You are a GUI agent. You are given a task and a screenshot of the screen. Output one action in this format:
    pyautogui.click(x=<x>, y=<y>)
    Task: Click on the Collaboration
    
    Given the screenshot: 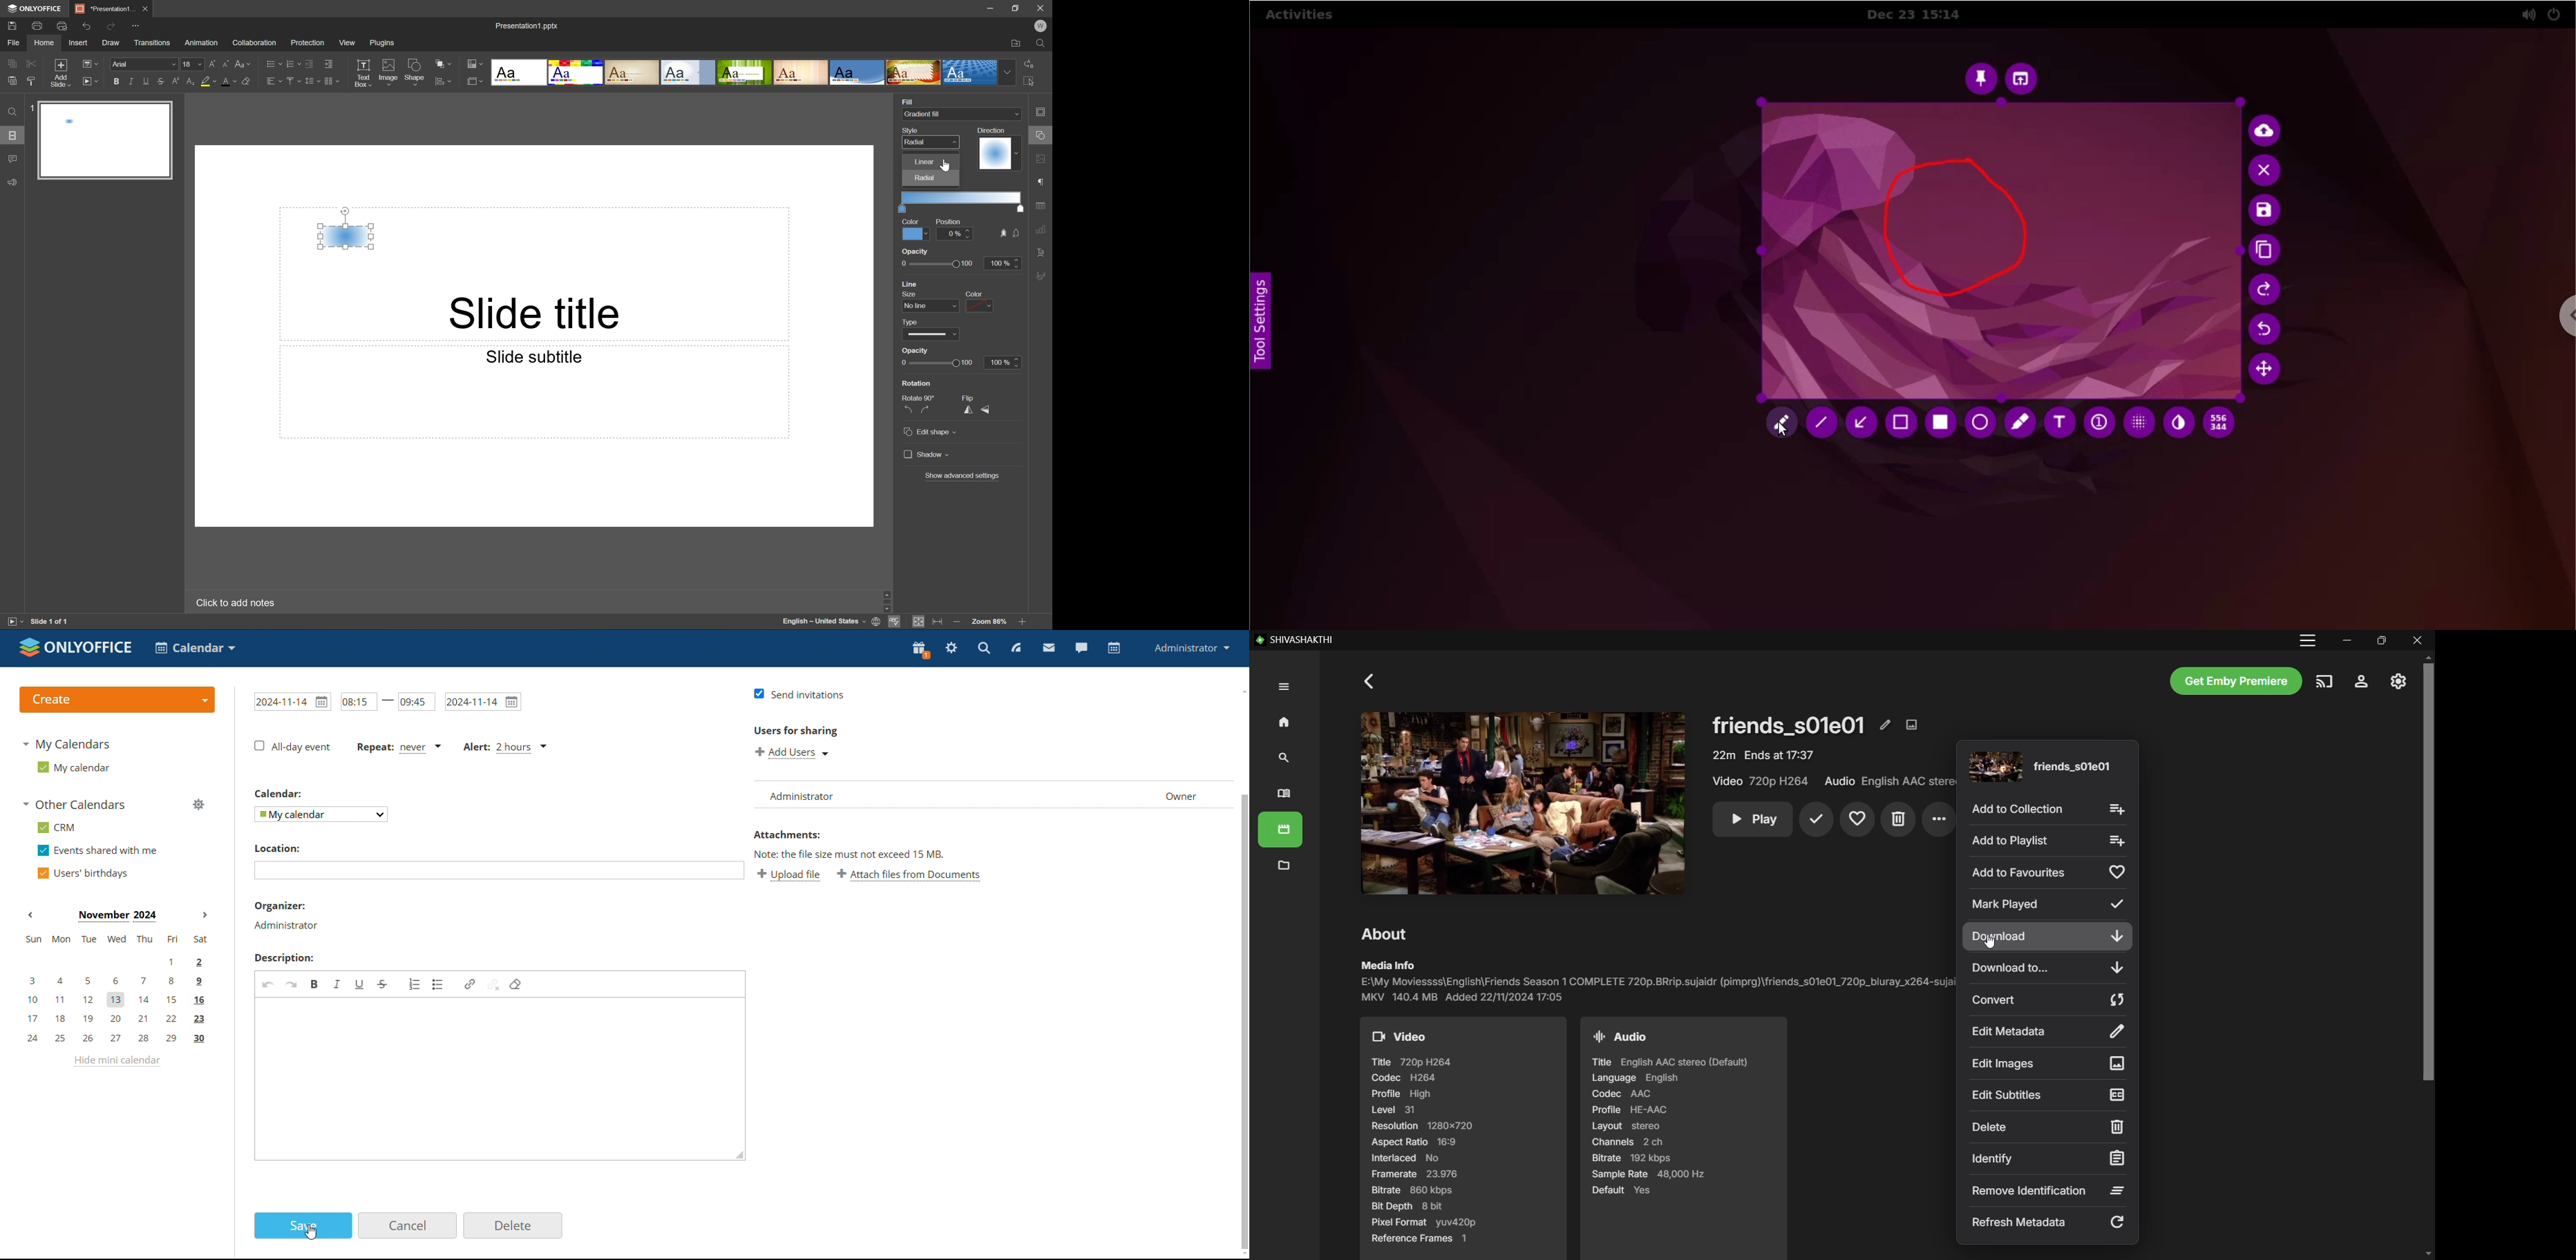 What is the action you would take?
    pyautogui.click(x=253, y=42)
    